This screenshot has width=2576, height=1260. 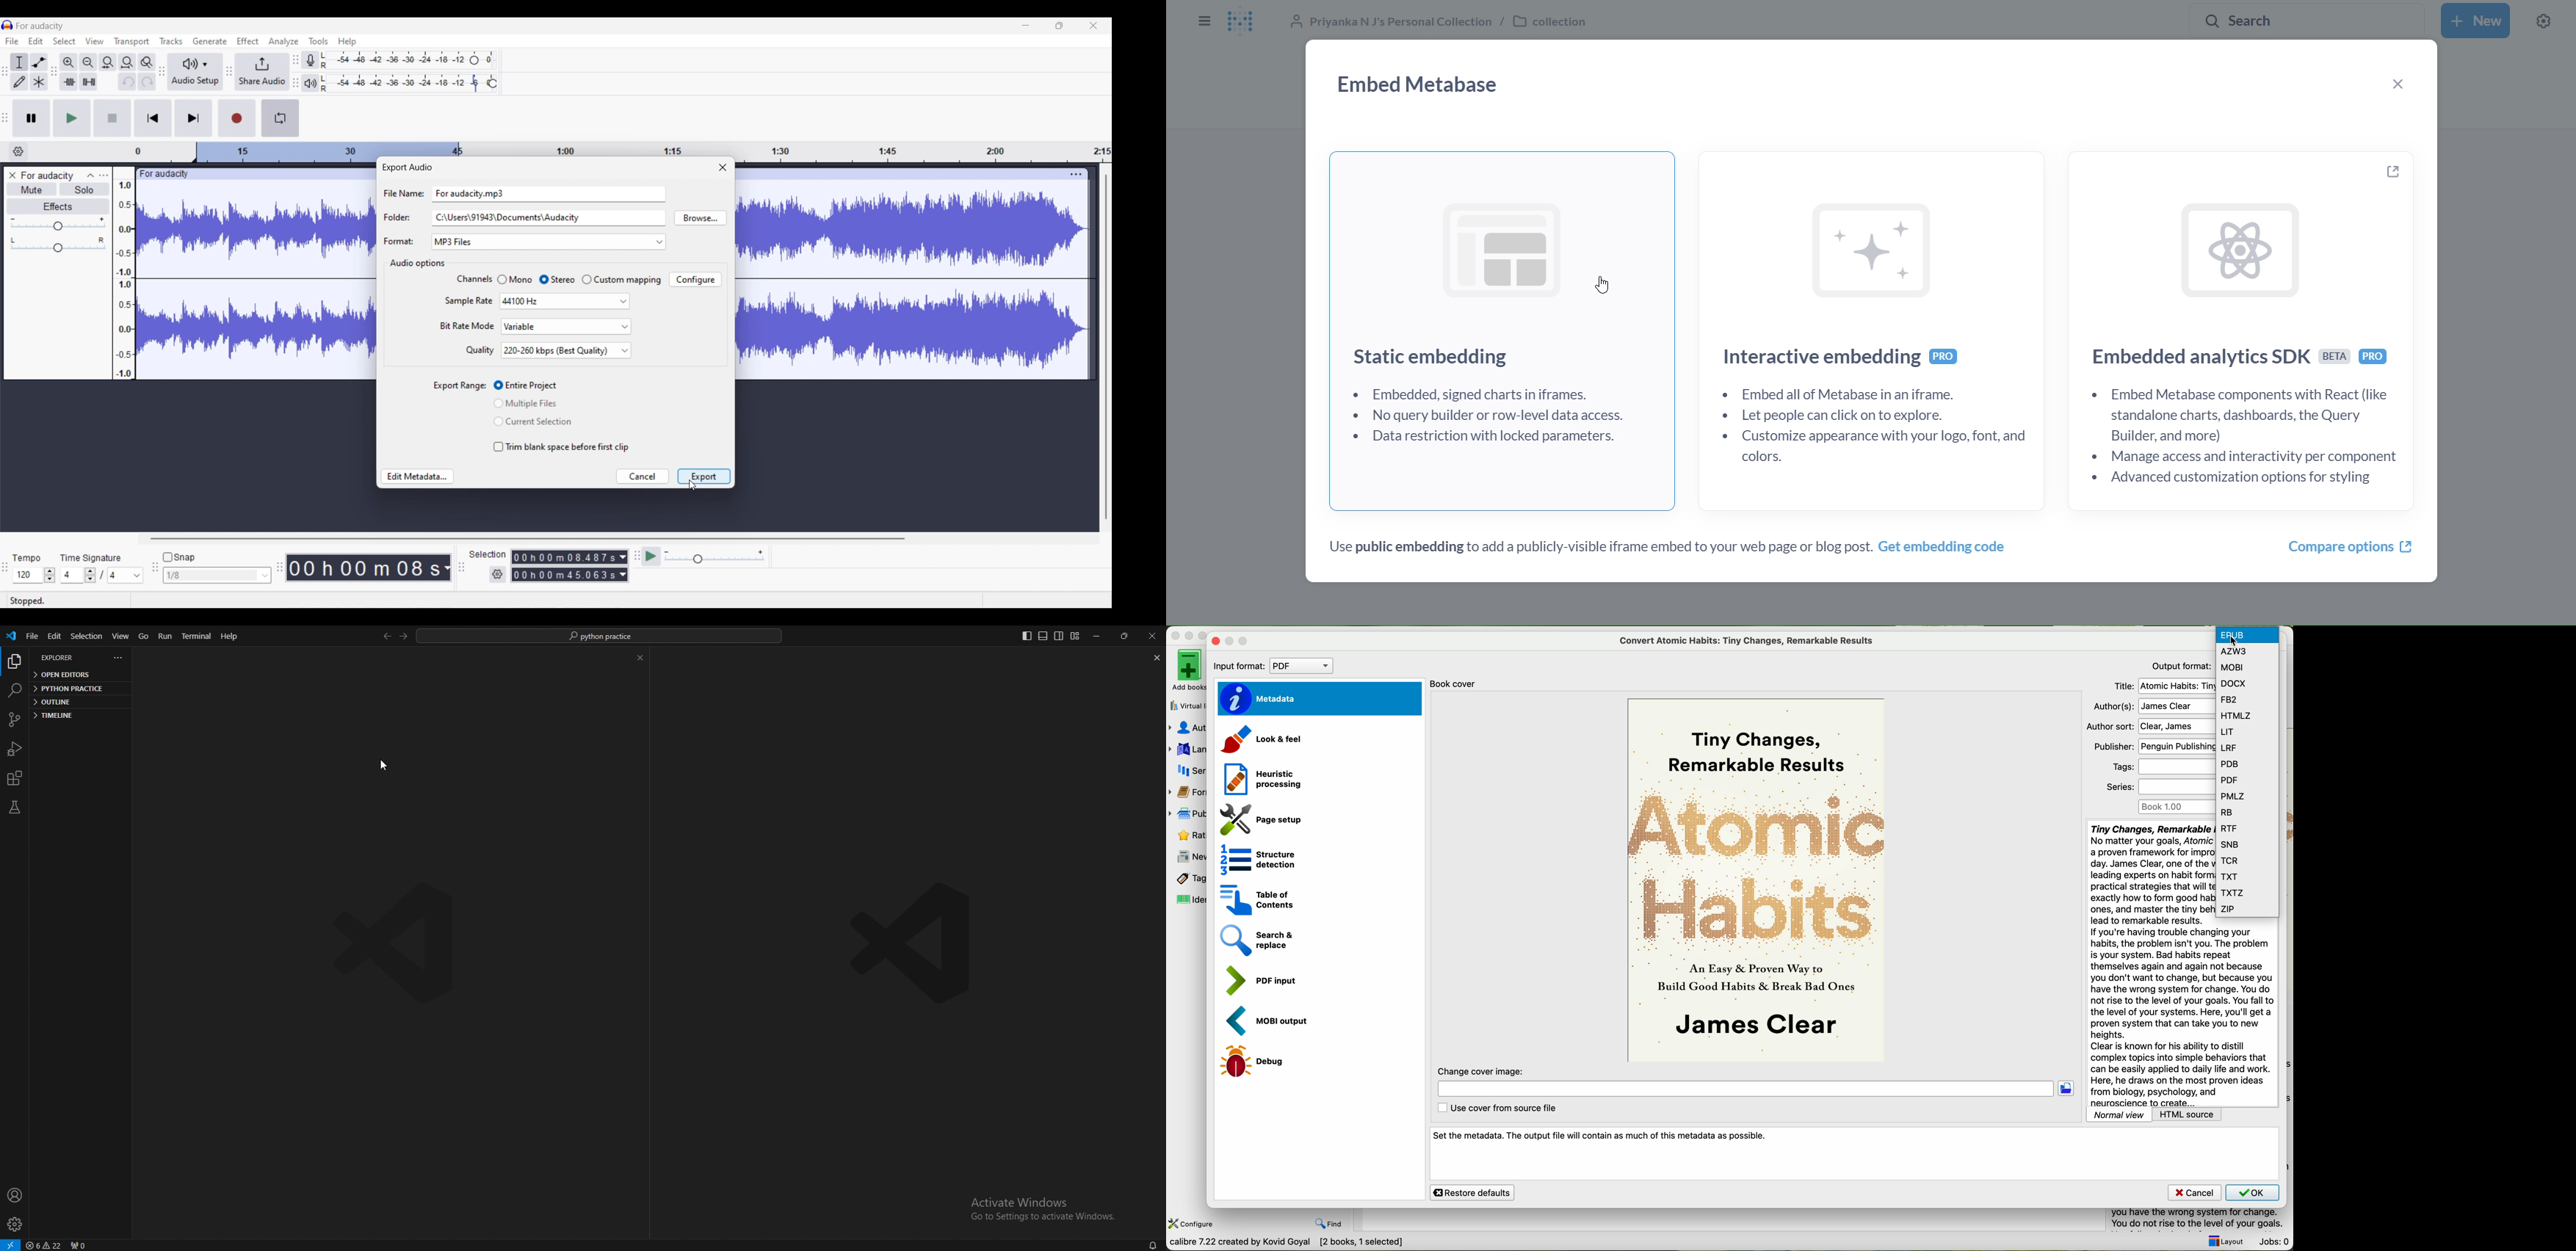 I want to click on resize, so click(x=1124, y=636).